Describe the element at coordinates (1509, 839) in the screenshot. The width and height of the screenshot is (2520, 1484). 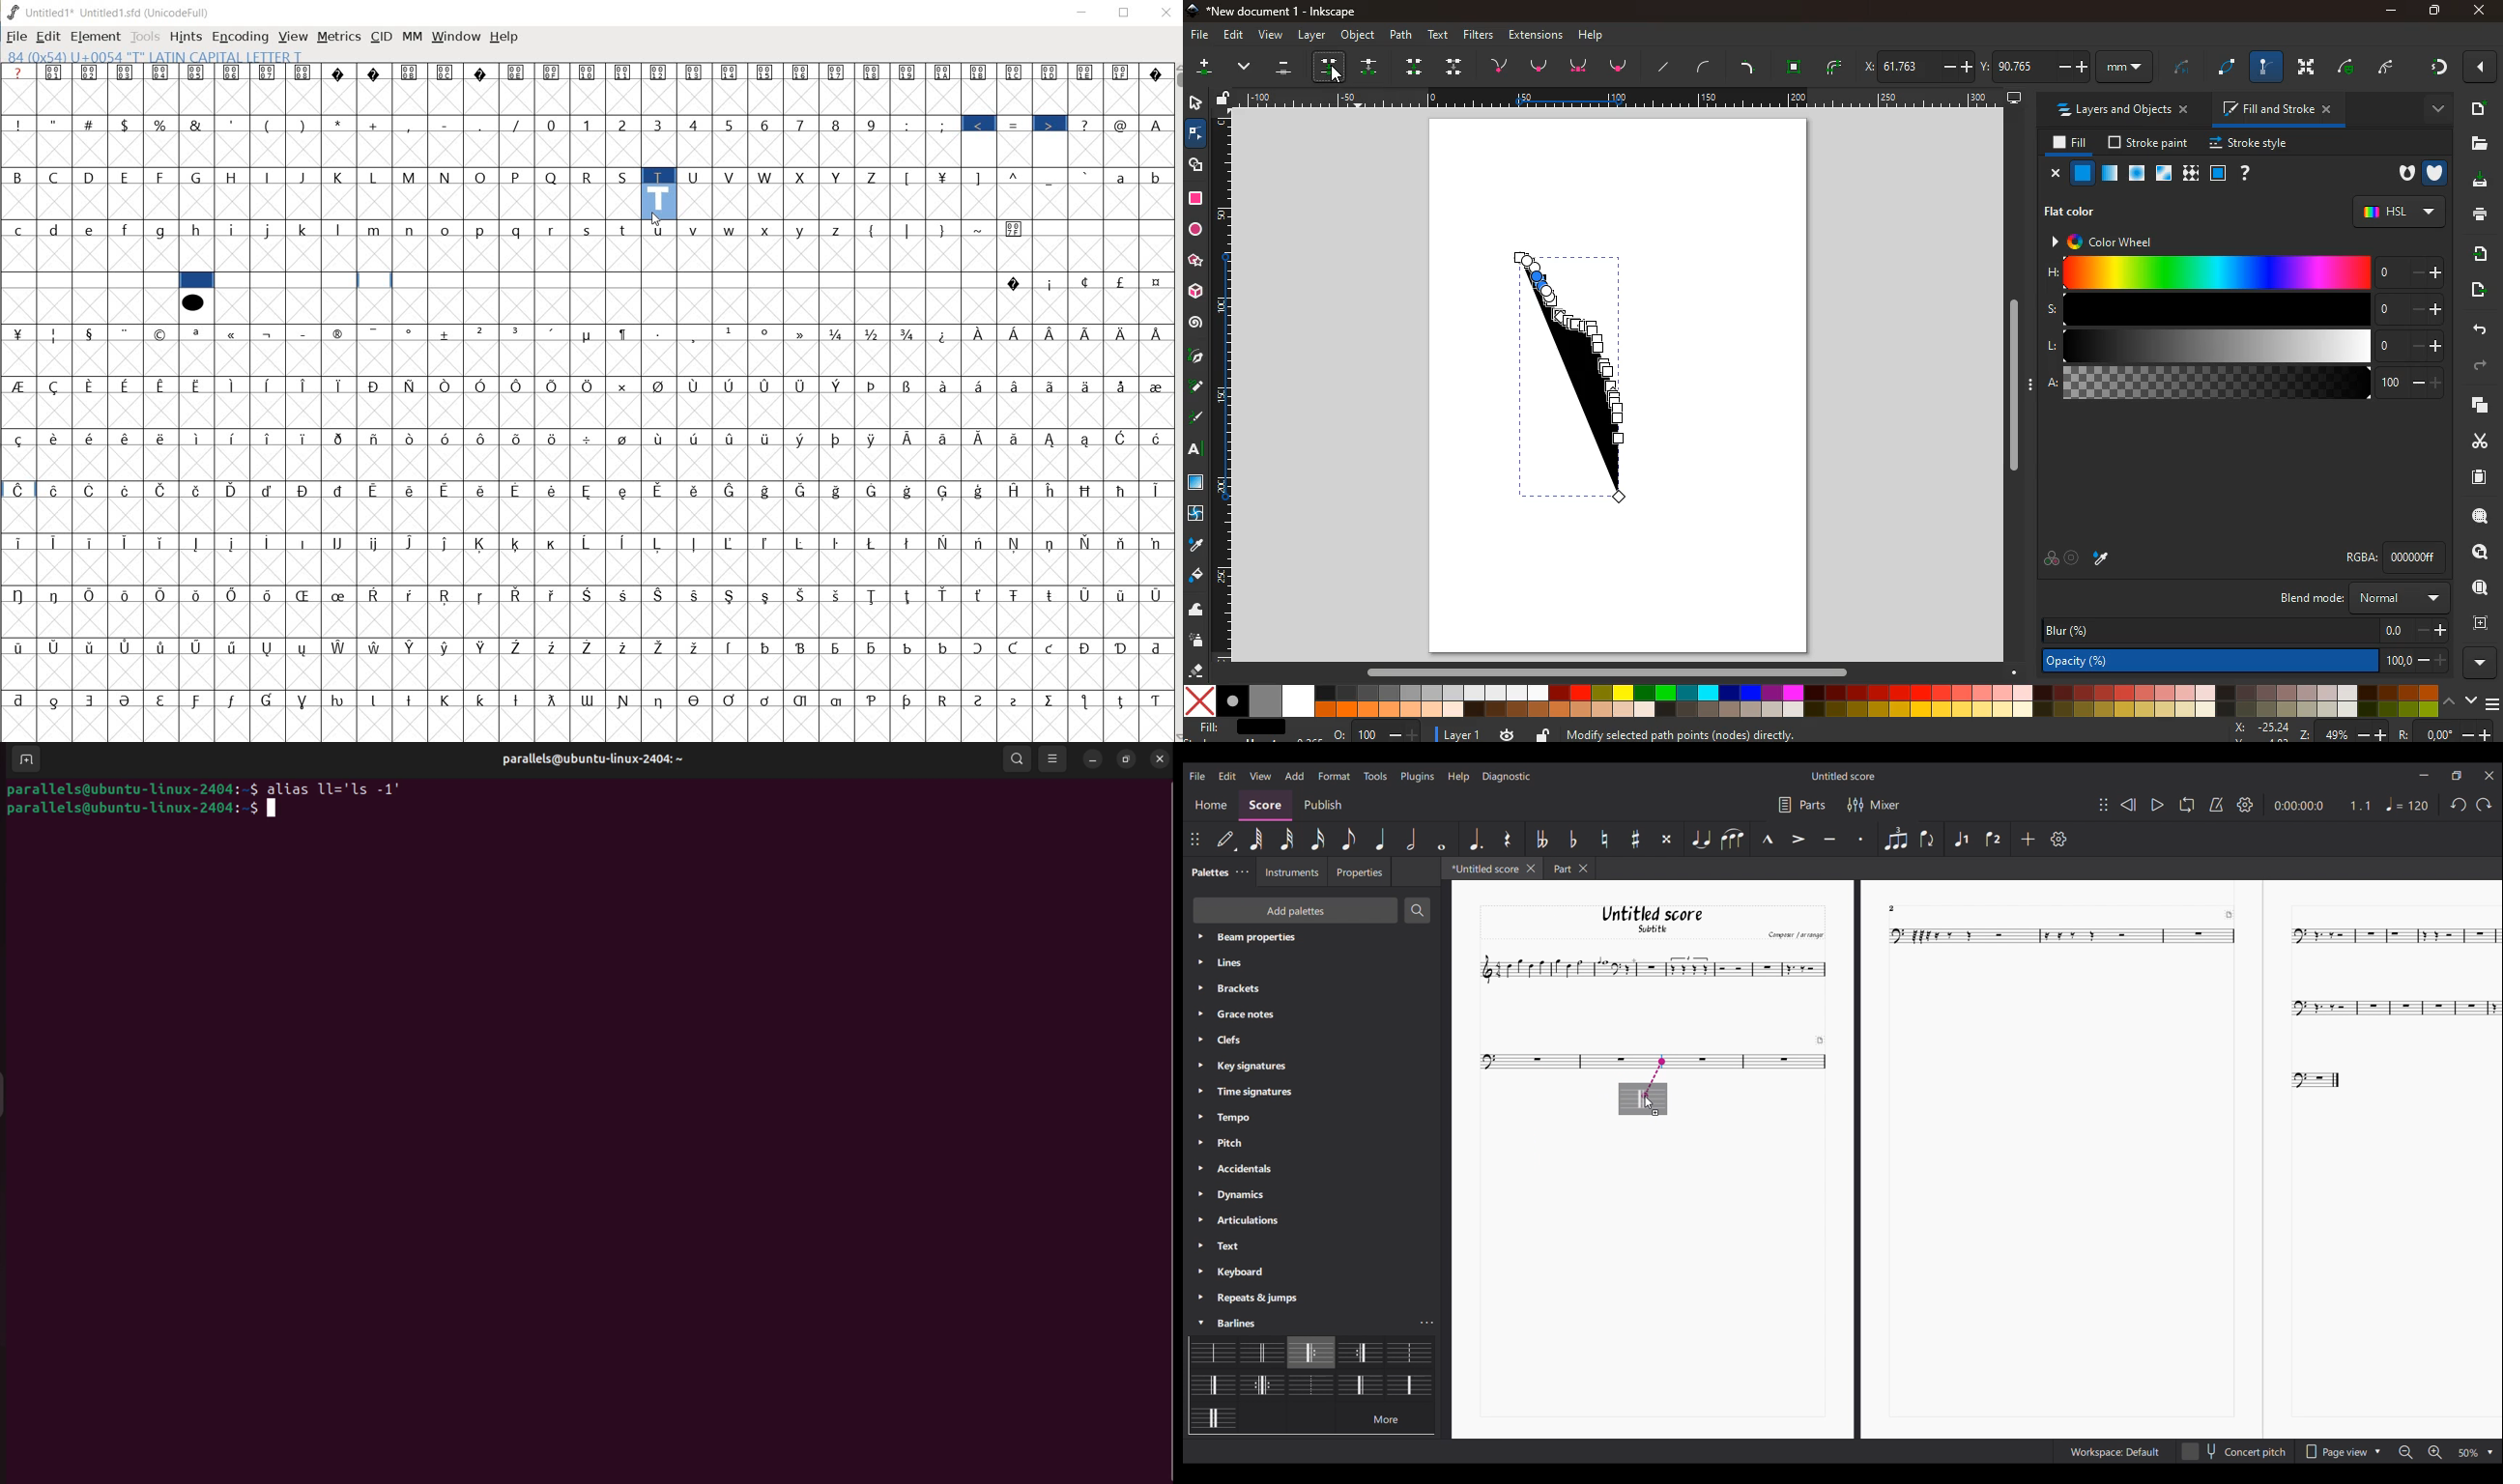
I see `Rest` at that location.